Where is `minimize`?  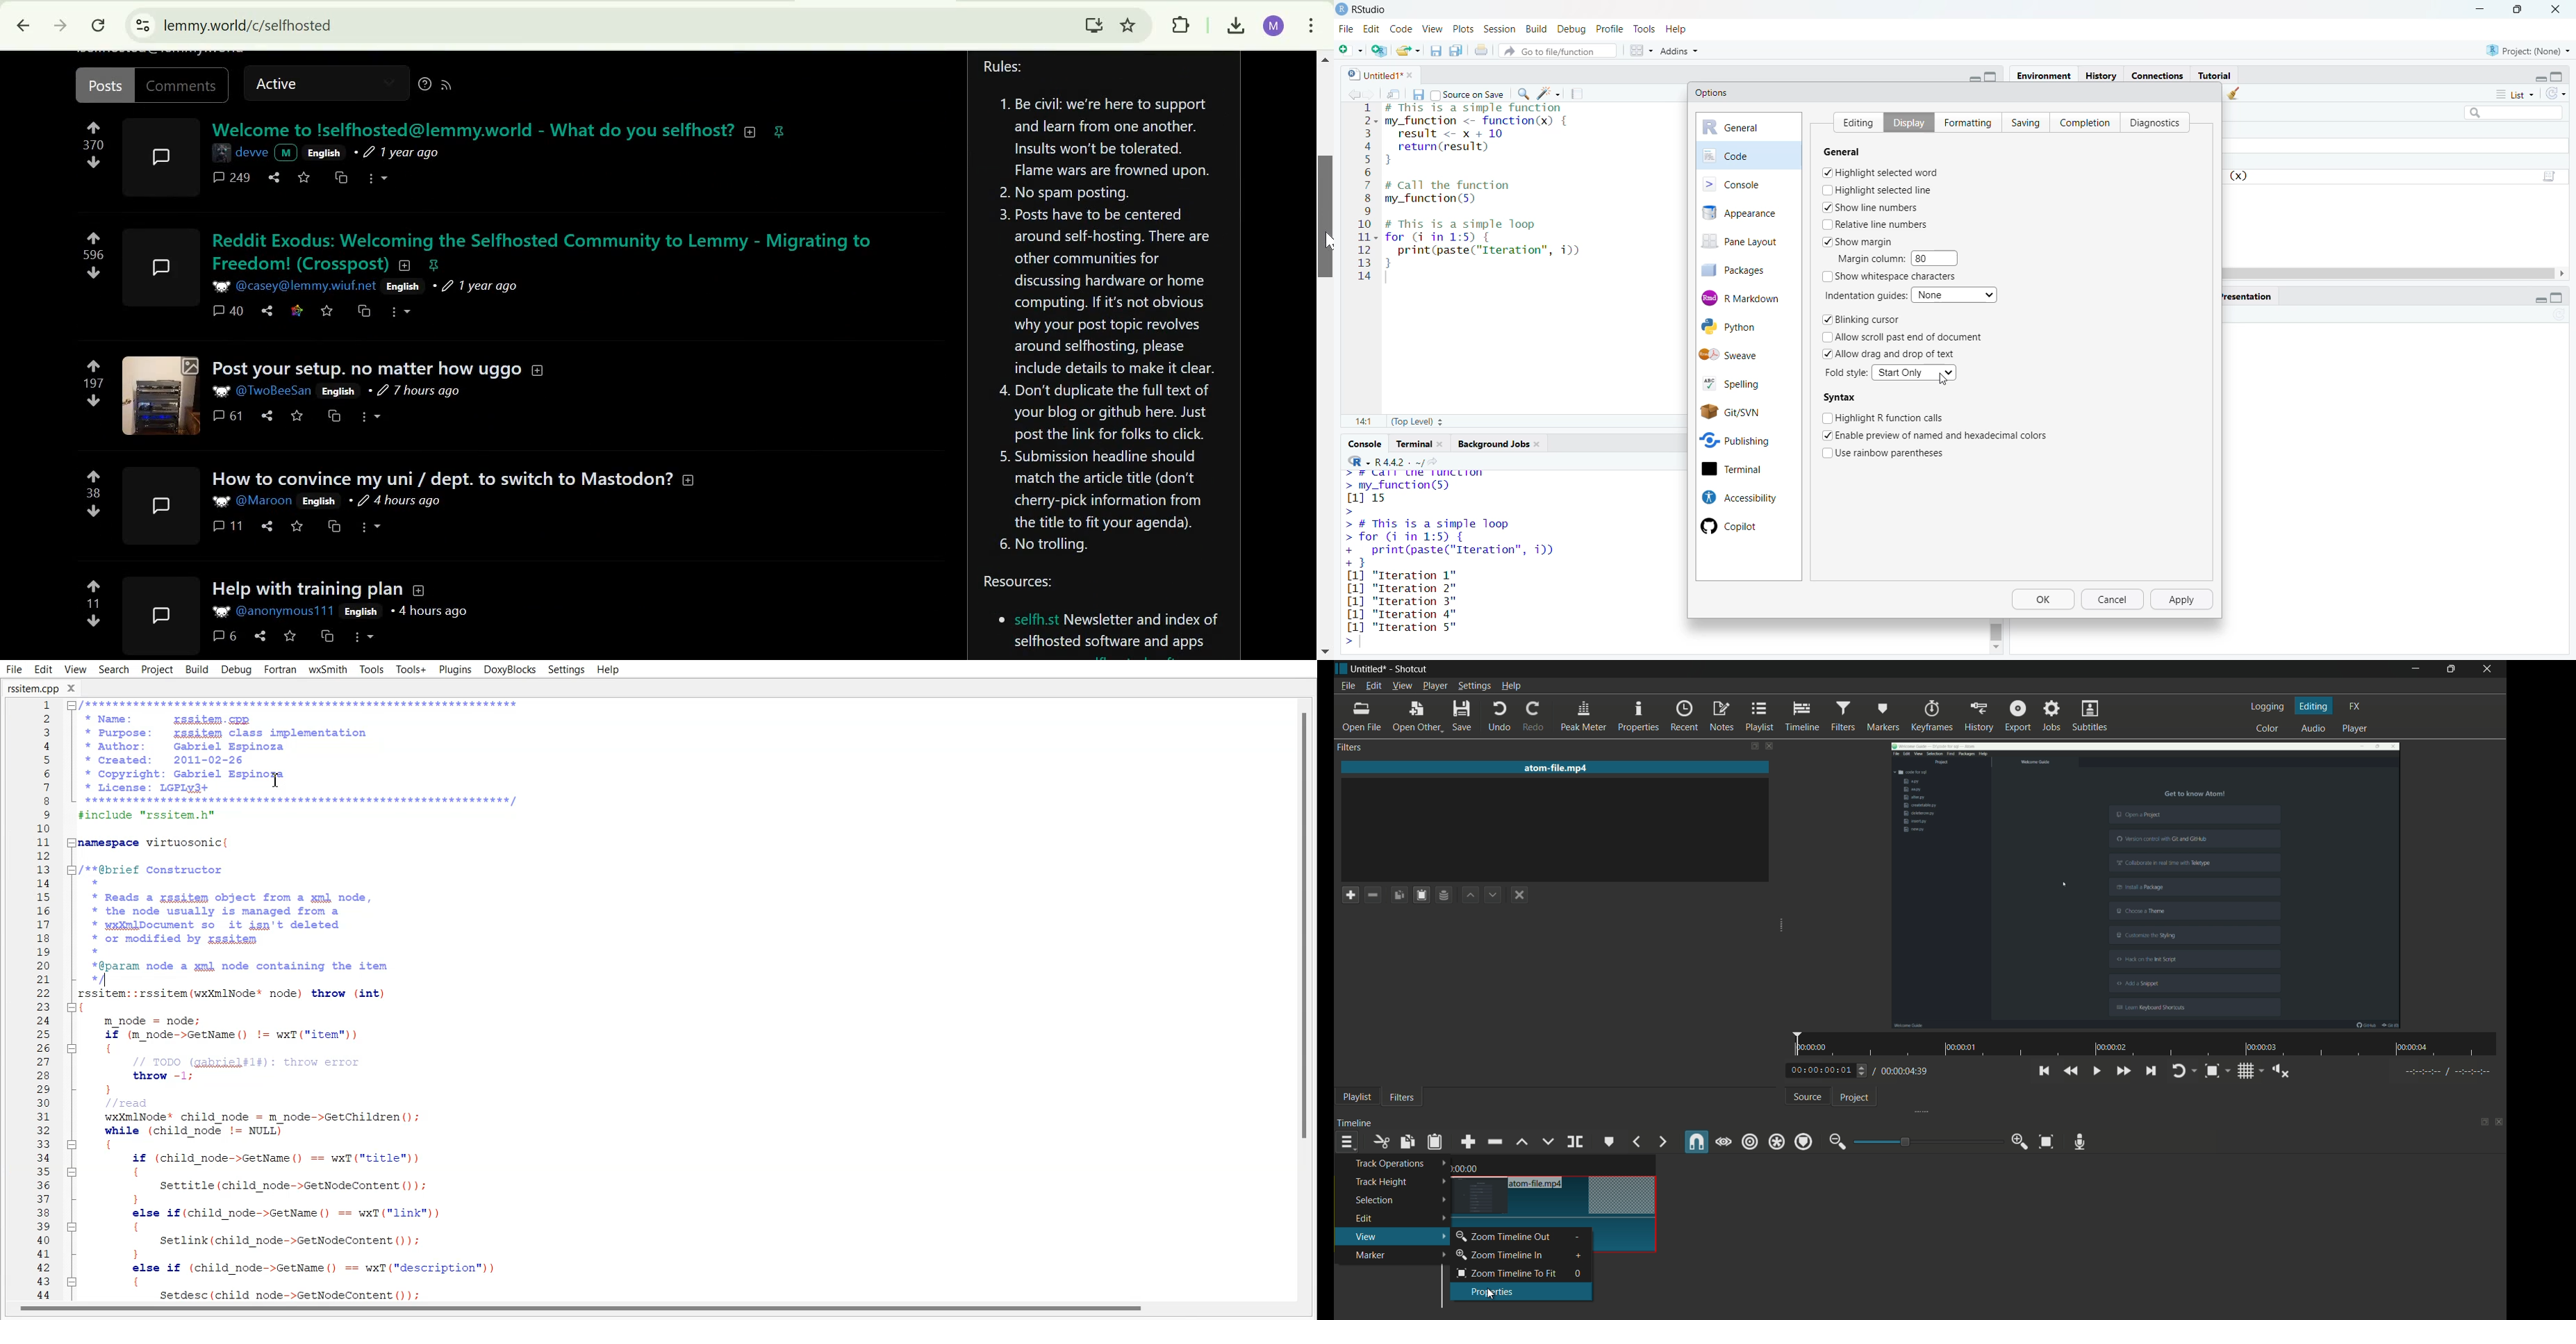 minimize is located at coordinates (1972, 77).